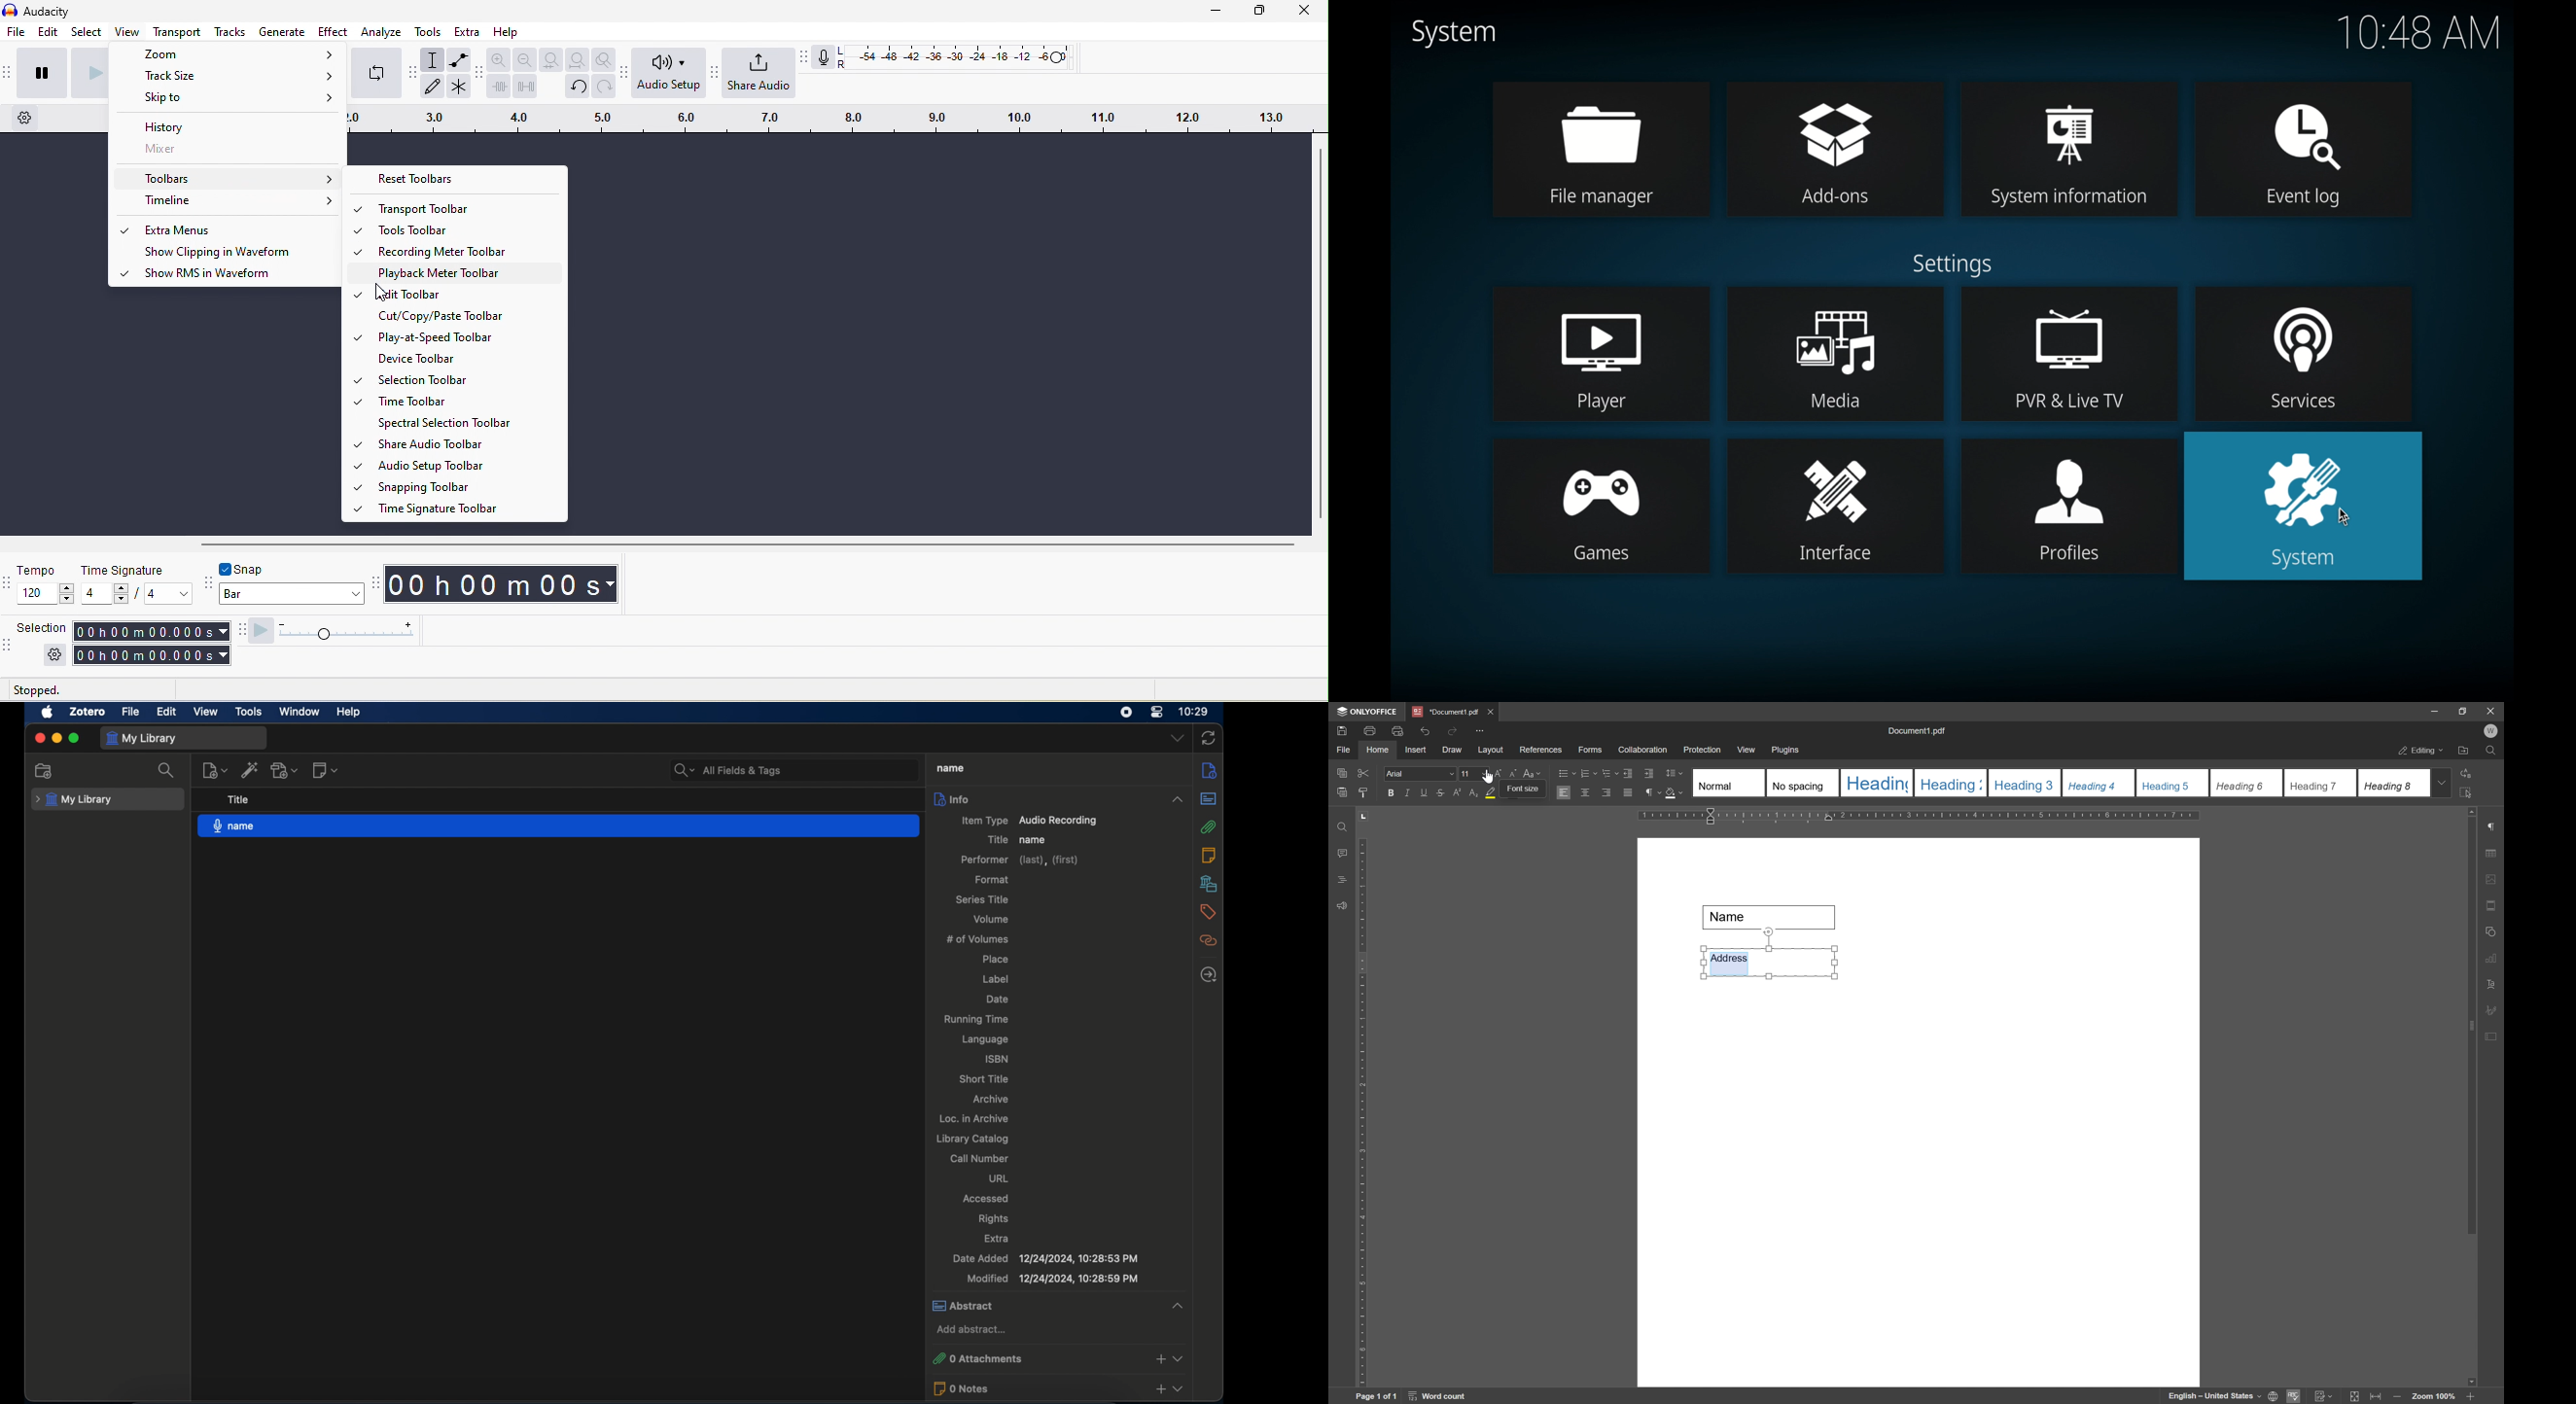 Image resolution: width=2576 pixels, height=1428 pixels. I want to click on time, so click(1194, 710).